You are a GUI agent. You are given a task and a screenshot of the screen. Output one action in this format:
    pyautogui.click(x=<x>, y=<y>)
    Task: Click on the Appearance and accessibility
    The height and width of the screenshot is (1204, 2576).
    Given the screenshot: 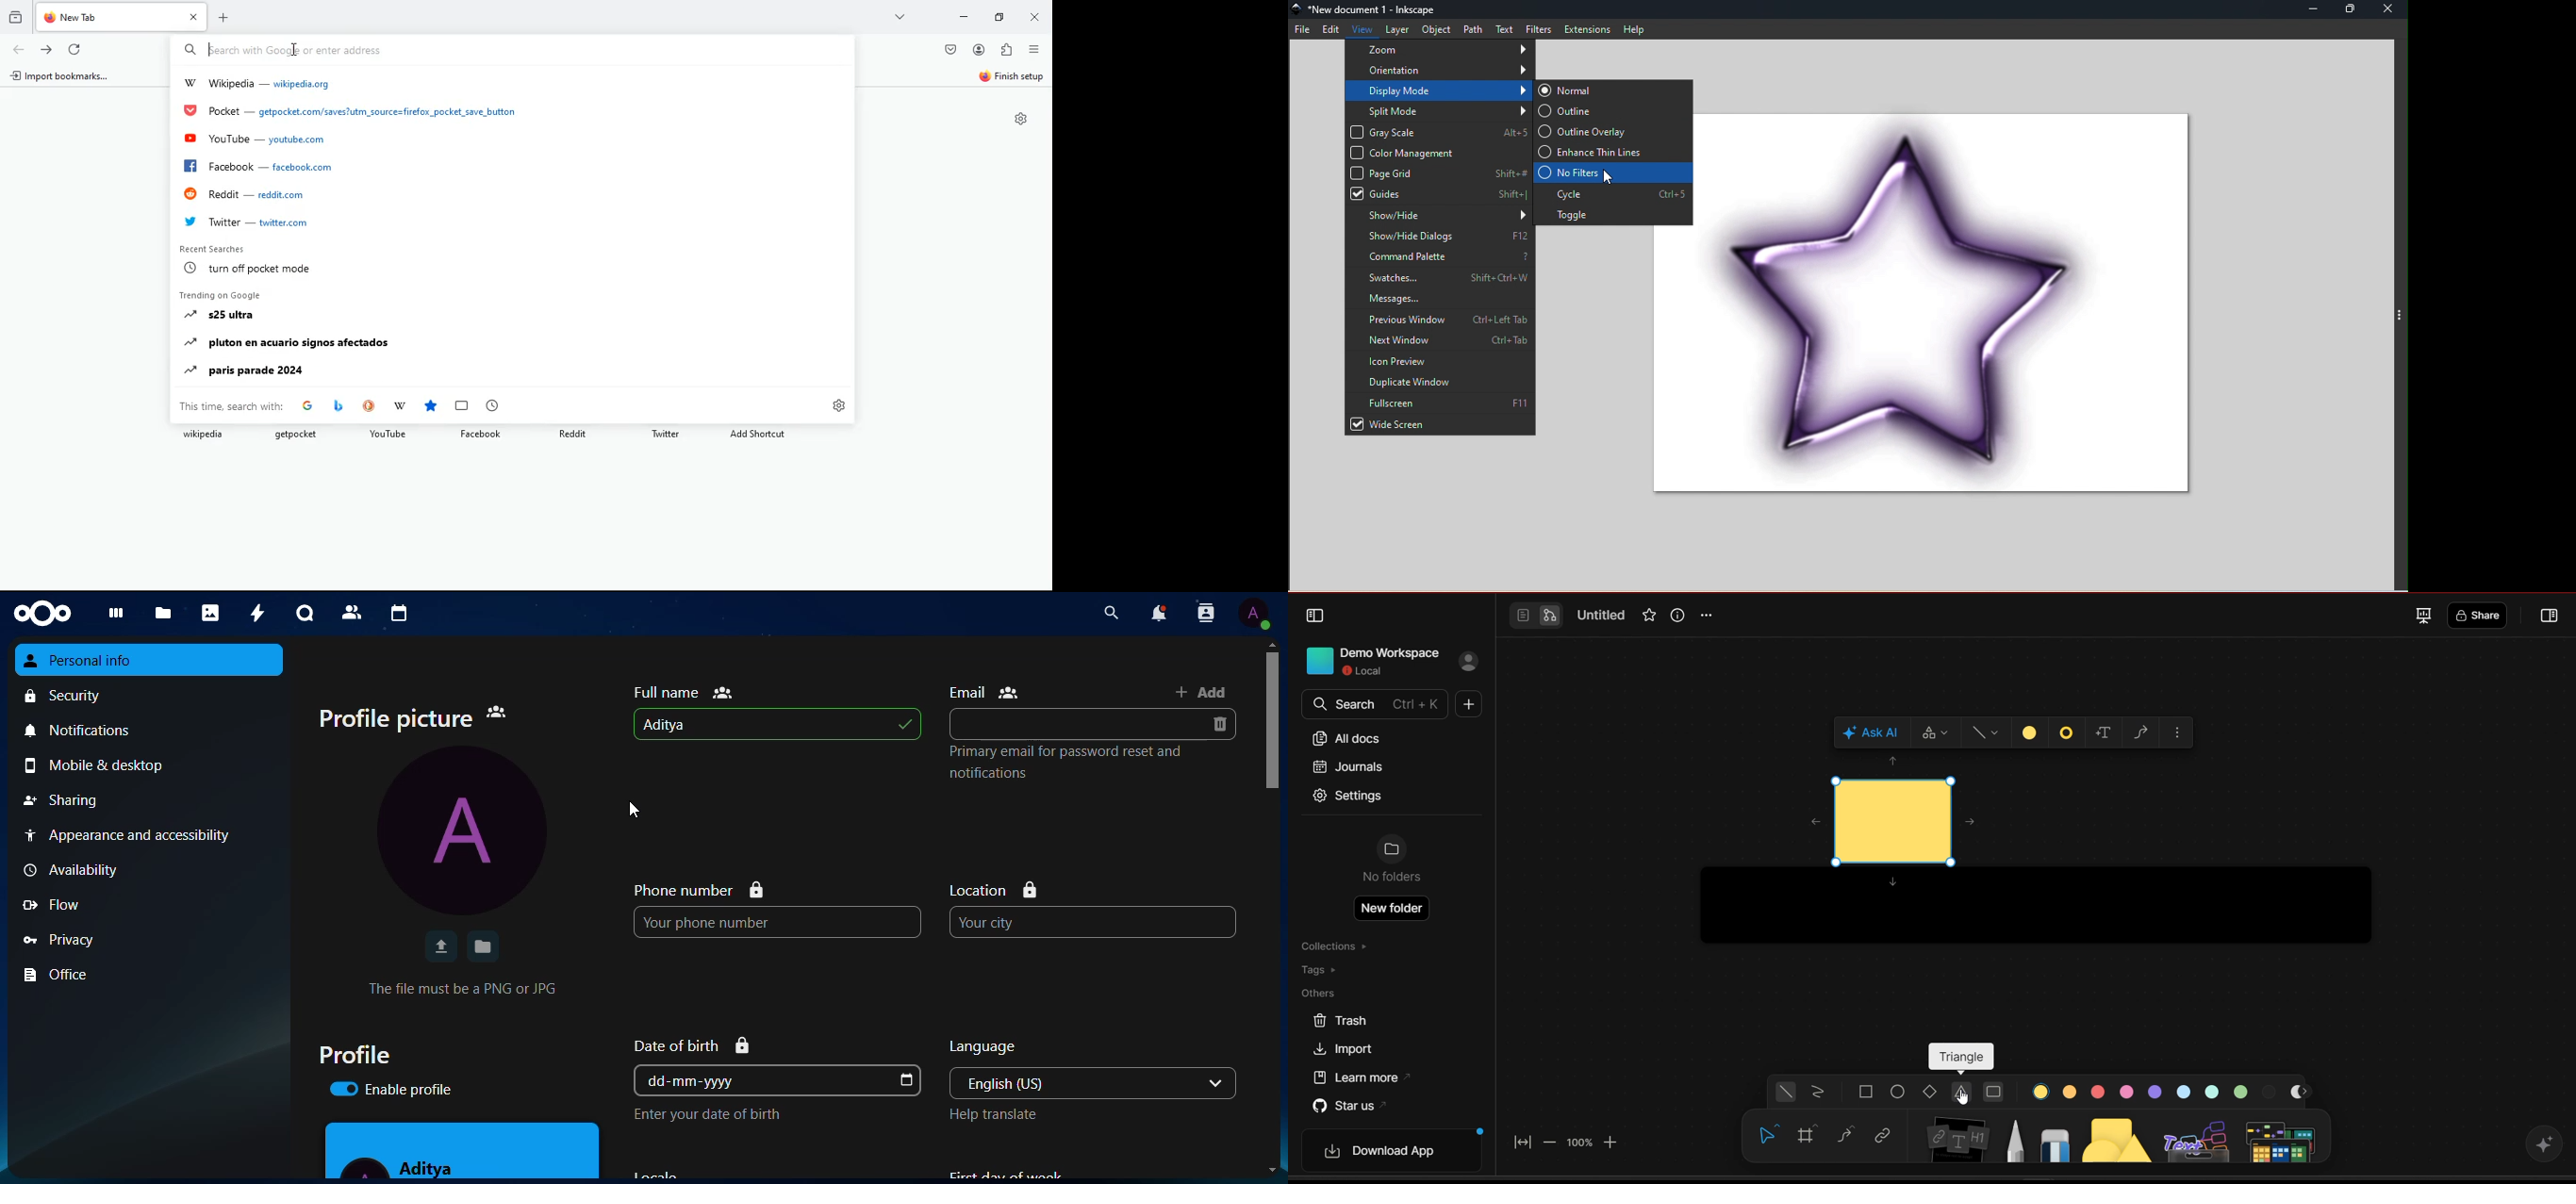 What is the action you would take?
    pyautogui.click(x=148, y=835)
    